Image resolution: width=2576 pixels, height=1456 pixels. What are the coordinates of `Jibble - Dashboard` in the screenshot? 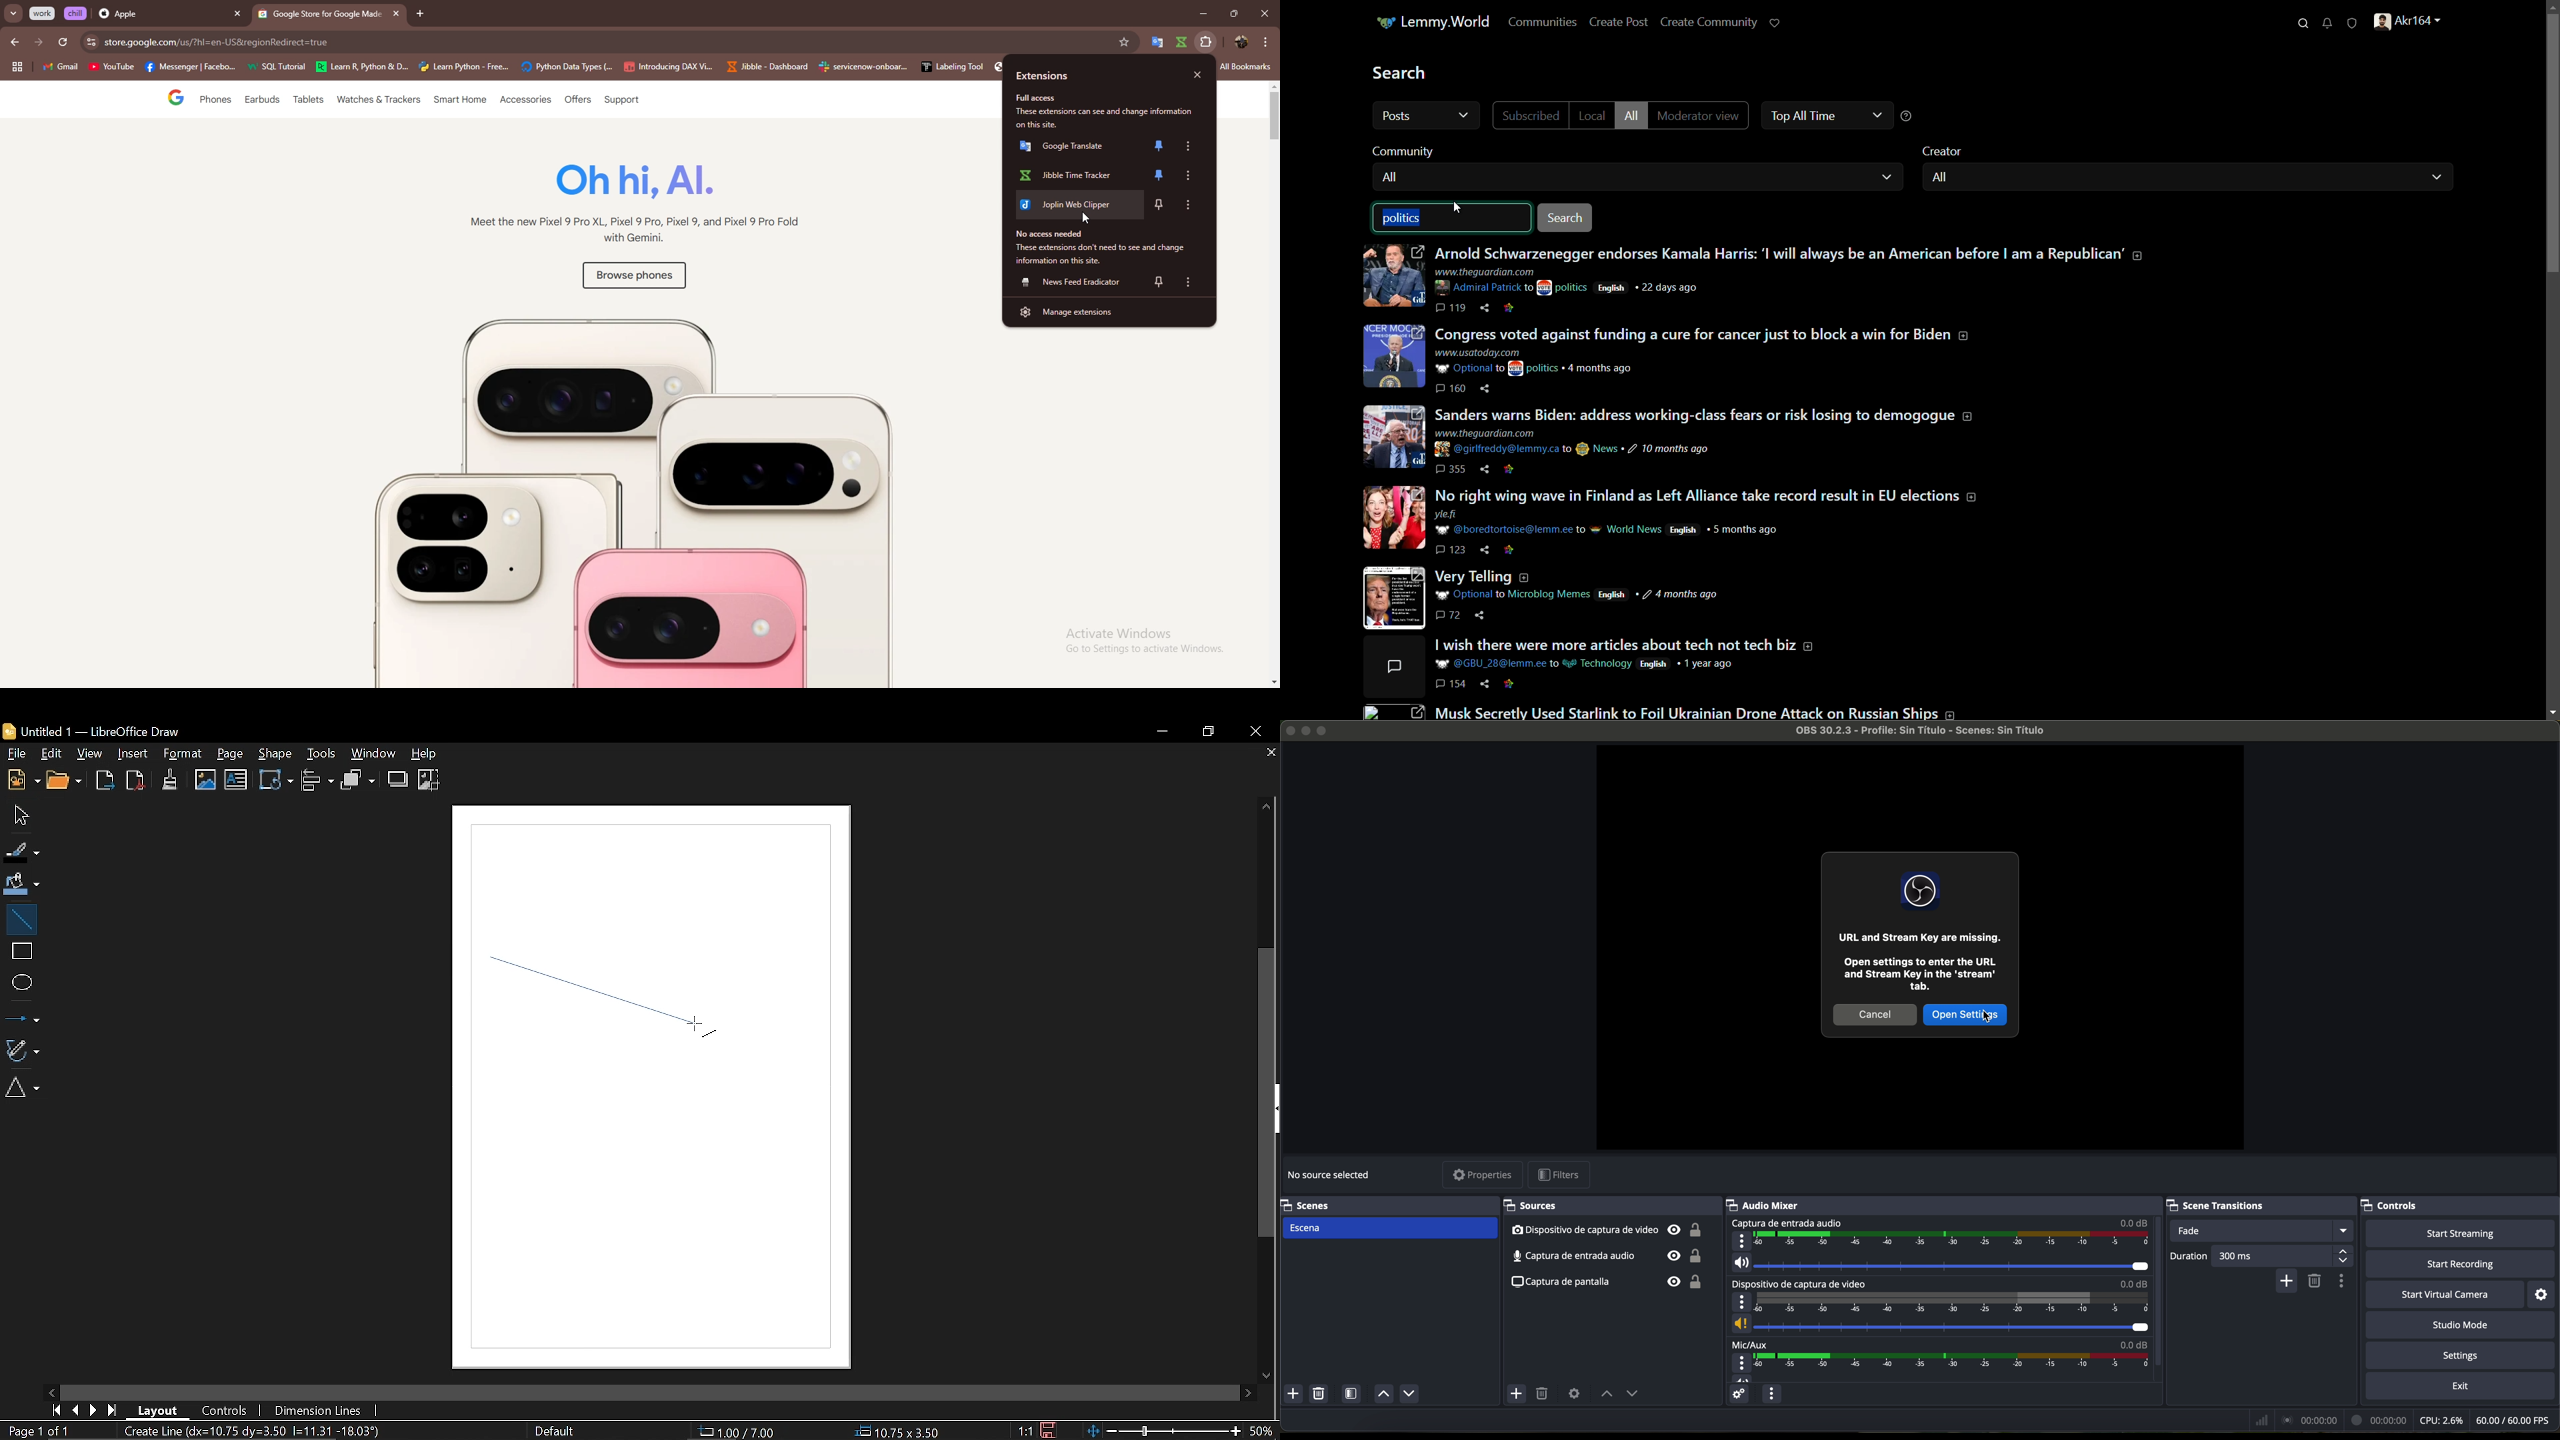 It's located at (765, 67).